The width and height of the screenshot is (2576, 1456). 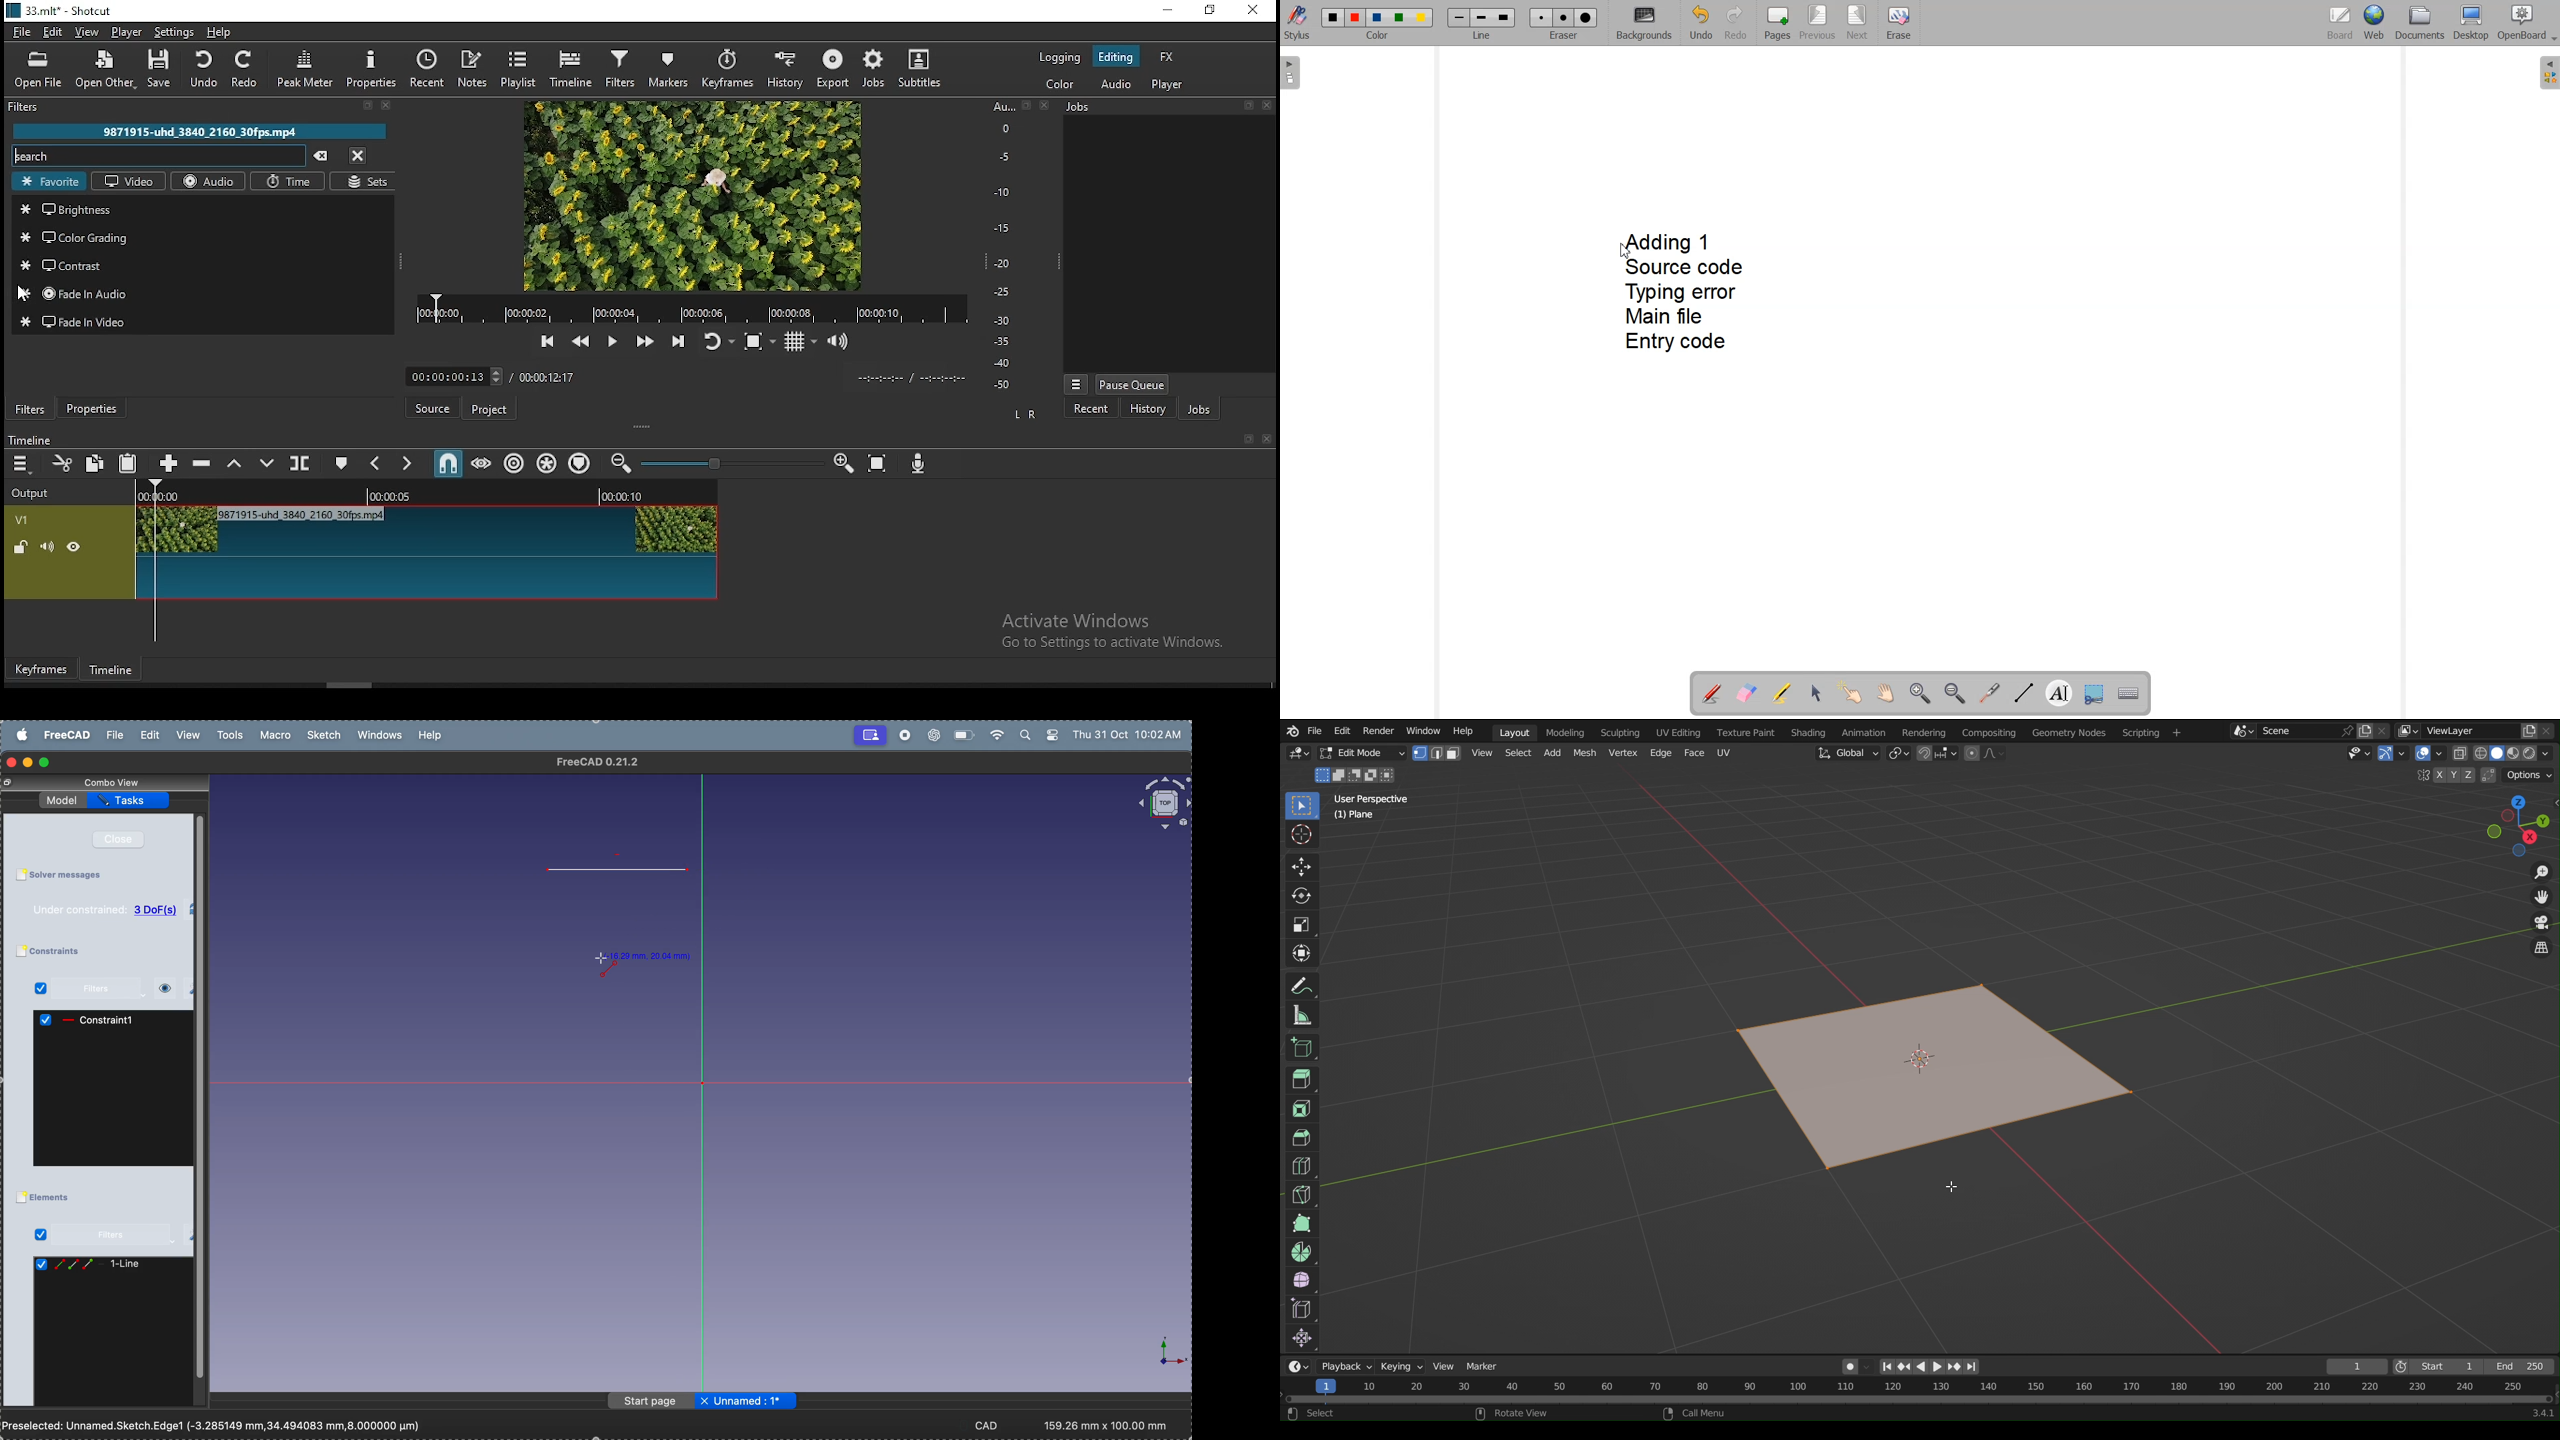 What do you see at coordinates (303, 462) in the screenshot?
I see `split at playhead` at bounding box center [303, 462].